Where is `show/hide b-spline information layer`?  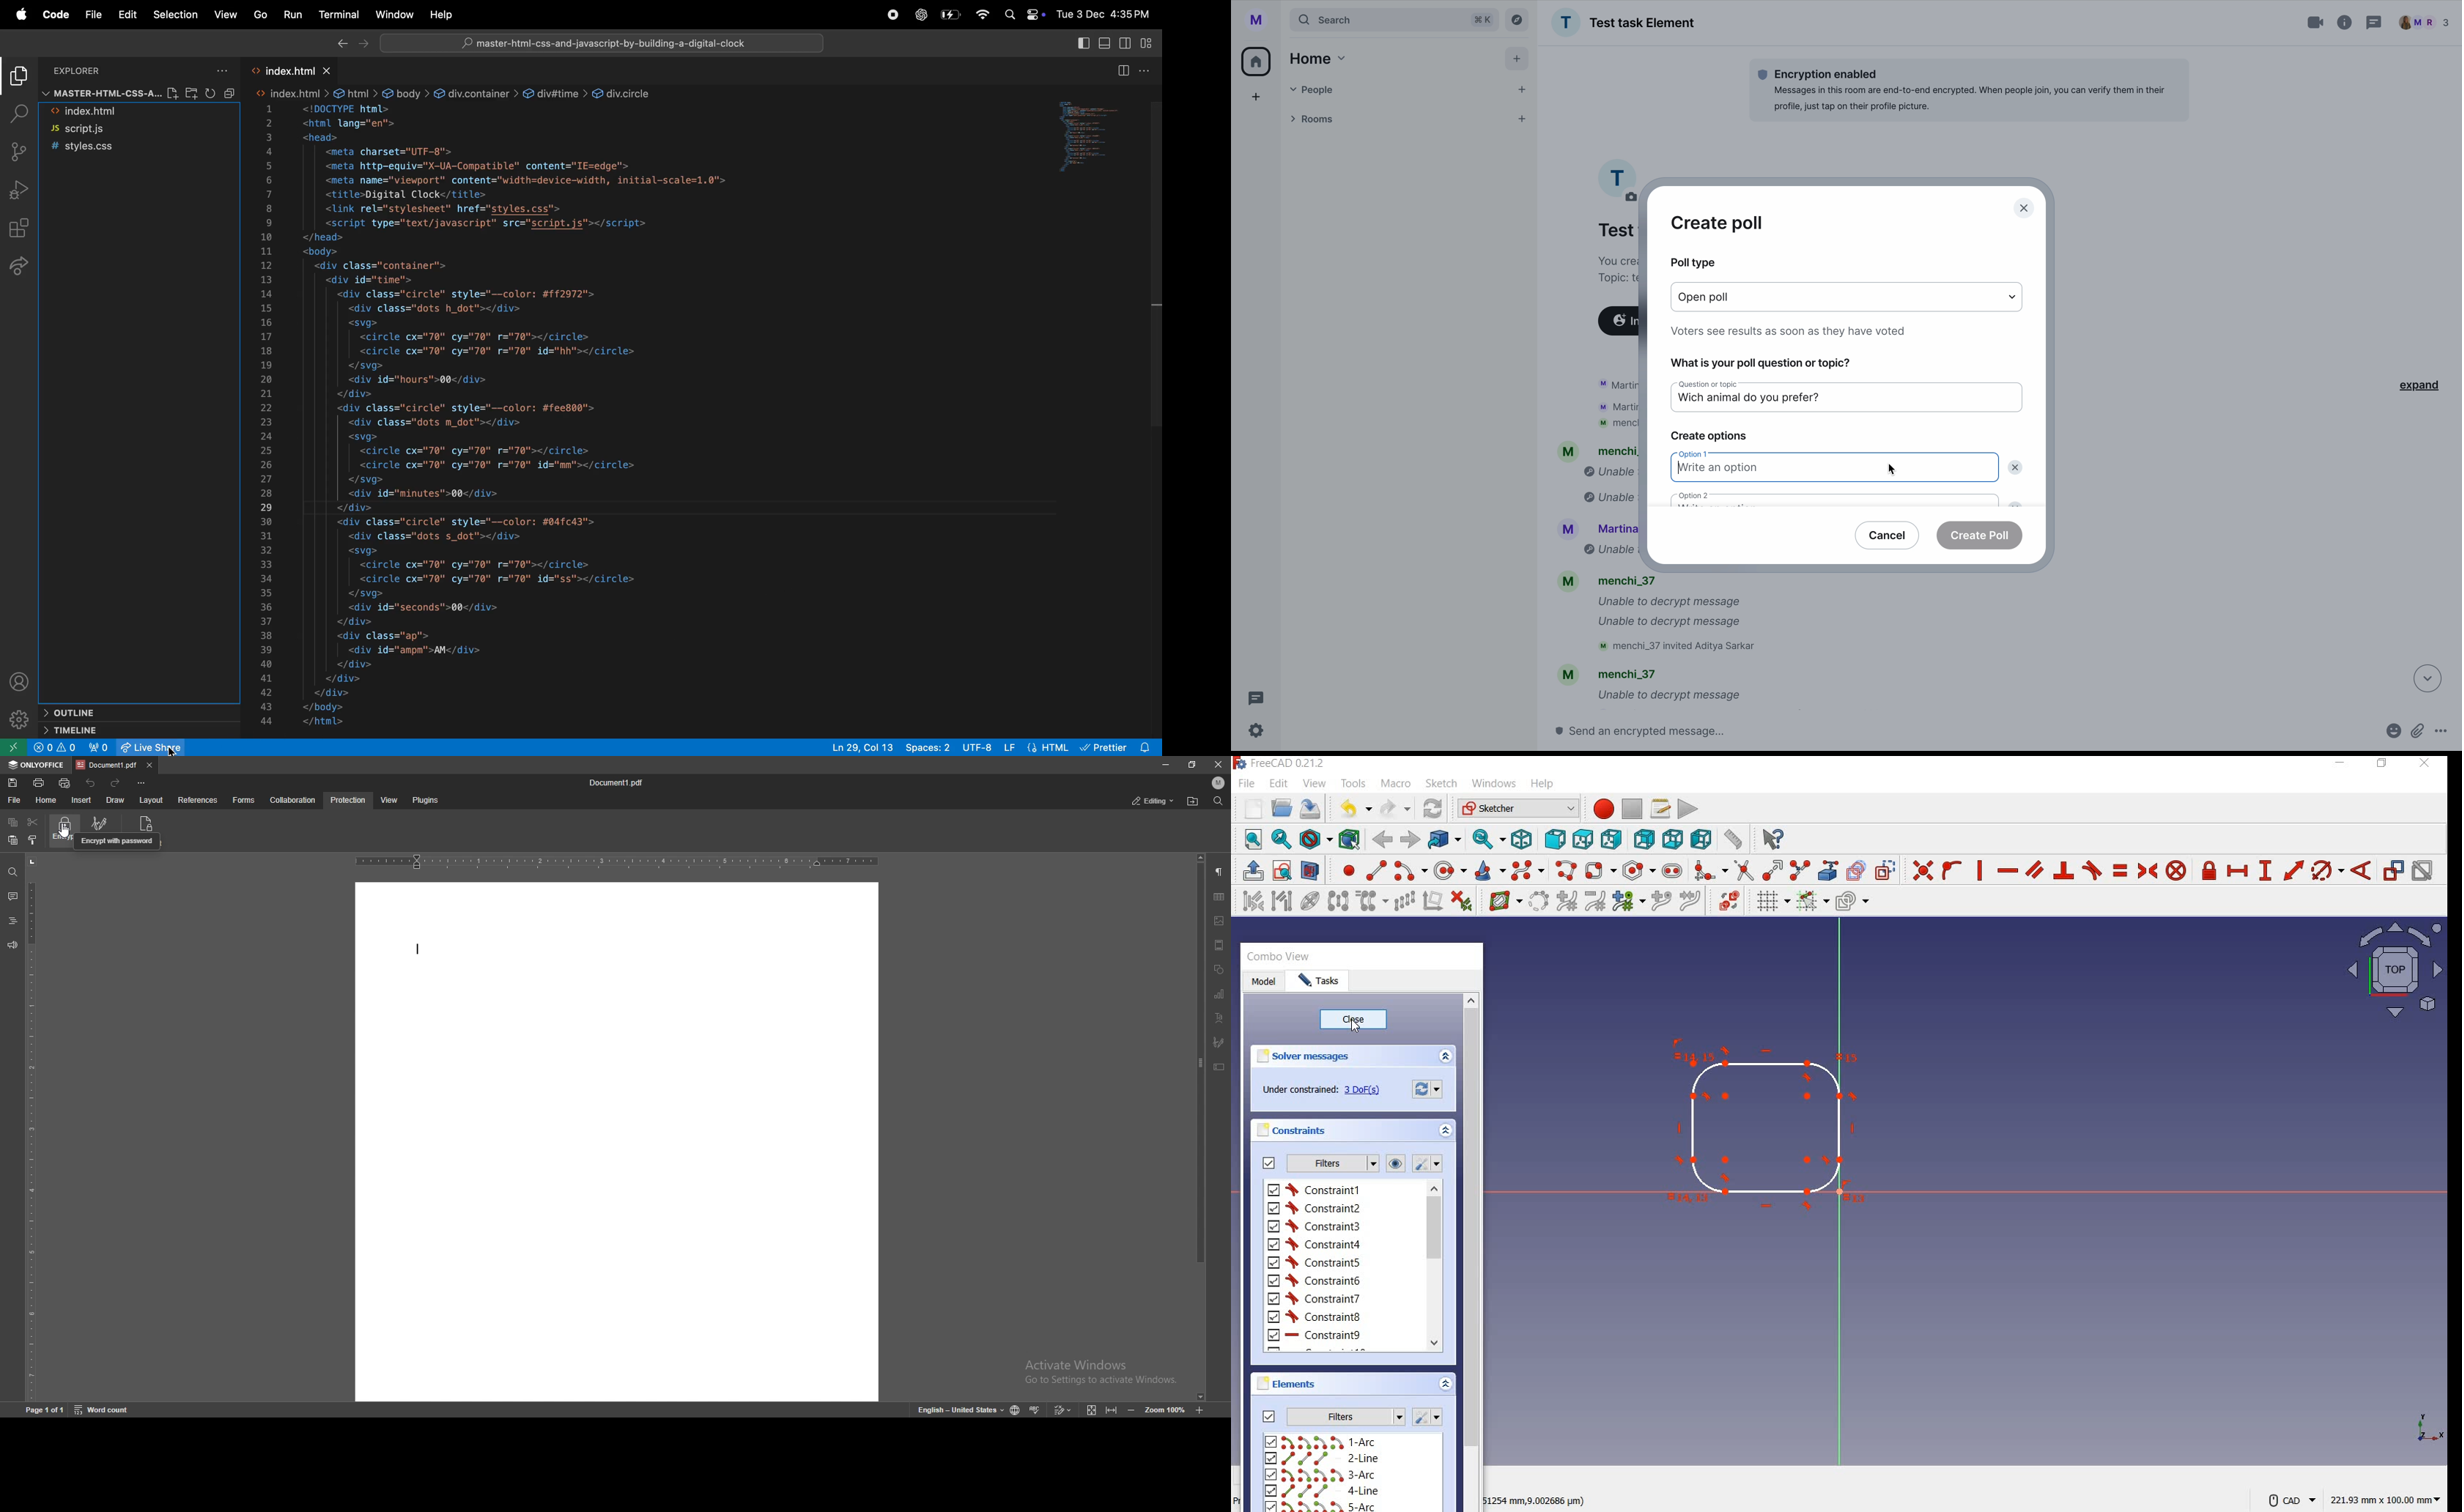
show/hide b-spline information layer is located at coordinates (1501, 901).